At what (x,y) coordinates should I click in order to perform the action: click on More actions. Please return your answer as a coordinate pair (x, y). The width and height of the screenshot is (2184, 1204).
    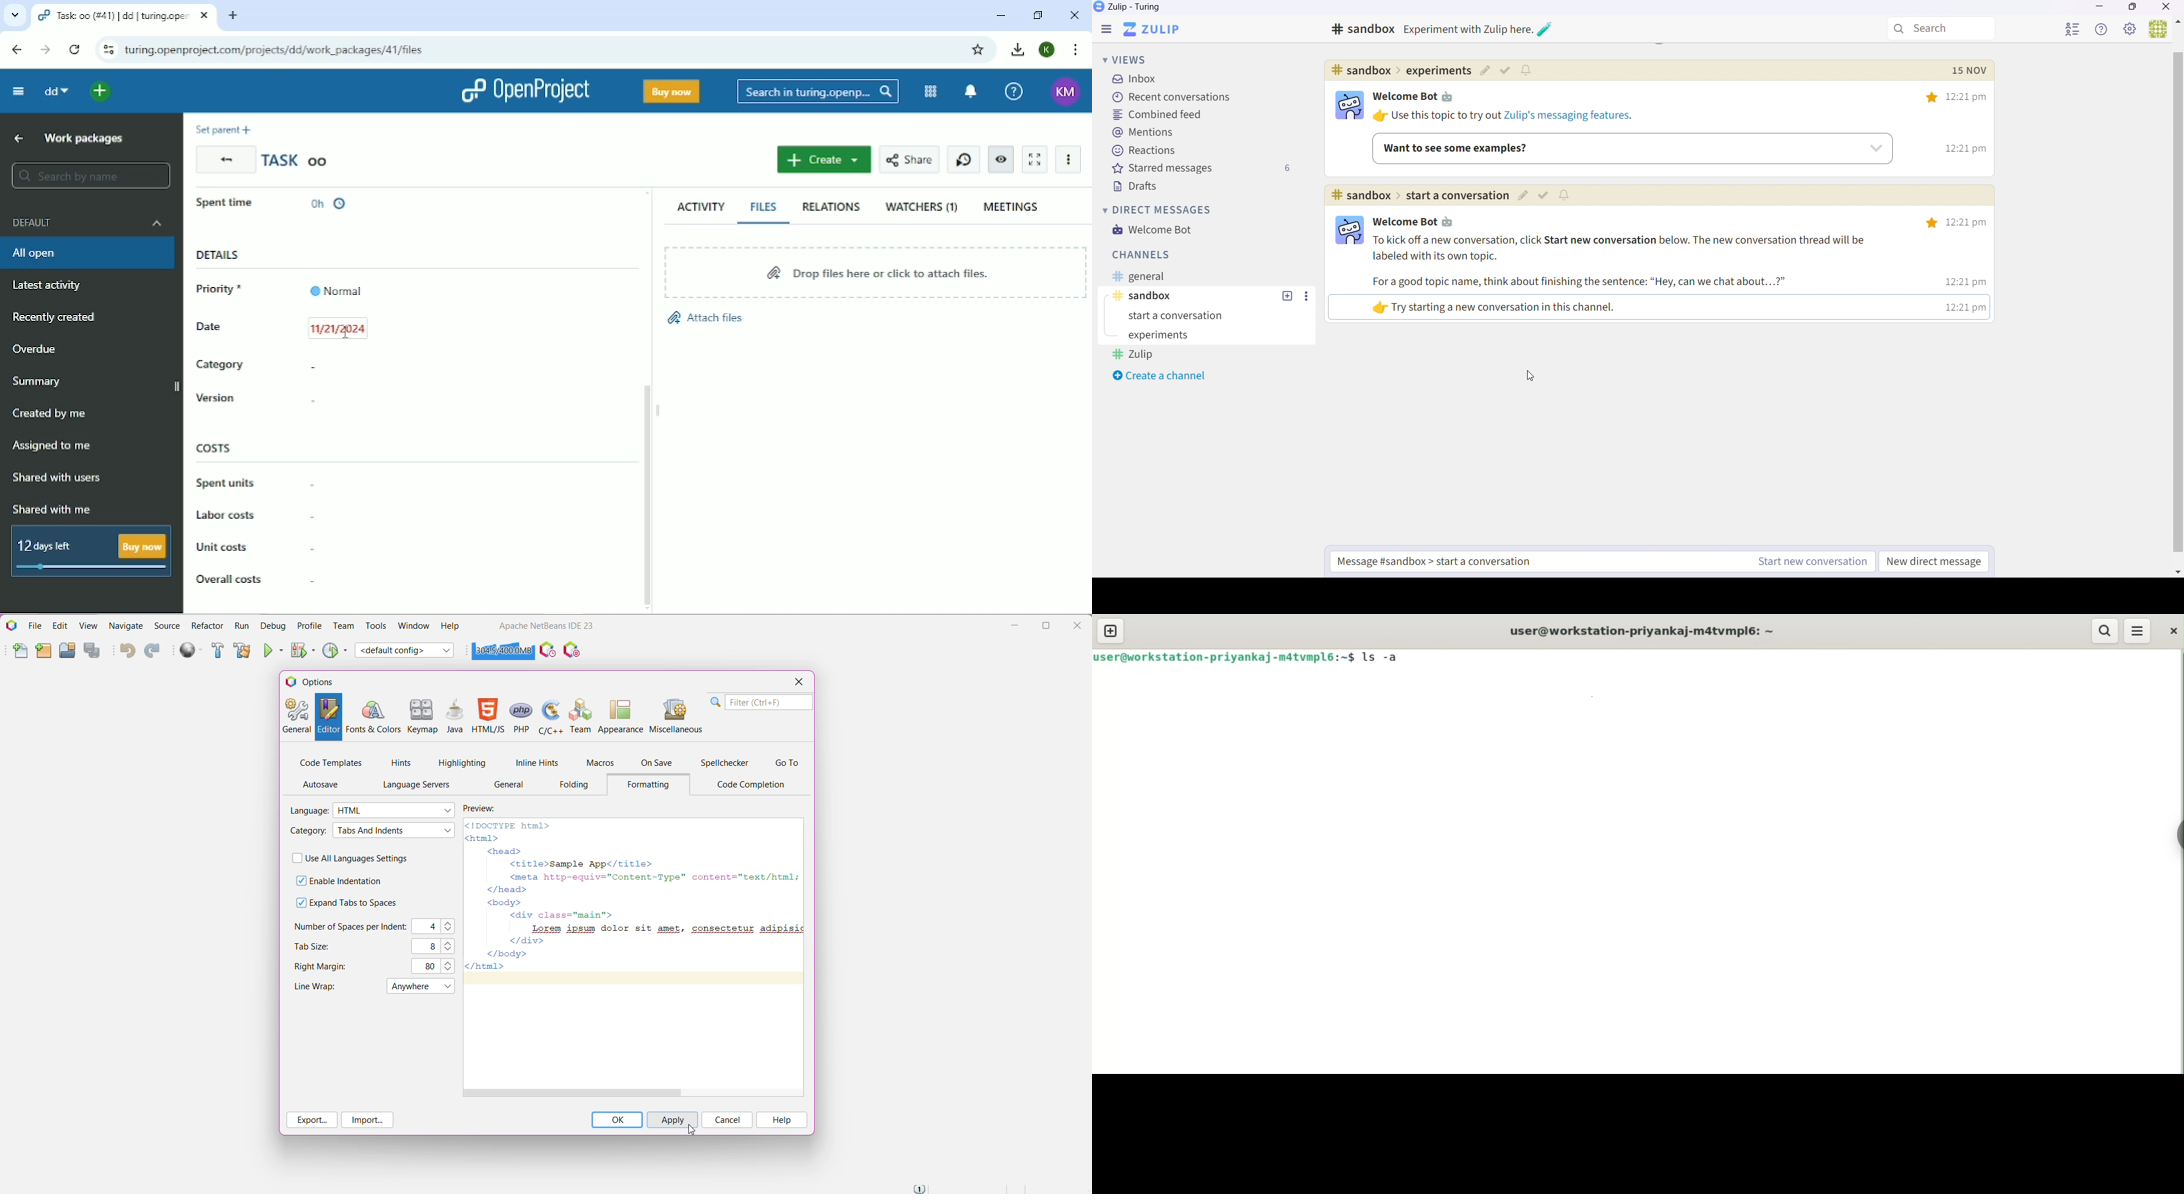
    Looking at the image, I should click on (1067, 159).